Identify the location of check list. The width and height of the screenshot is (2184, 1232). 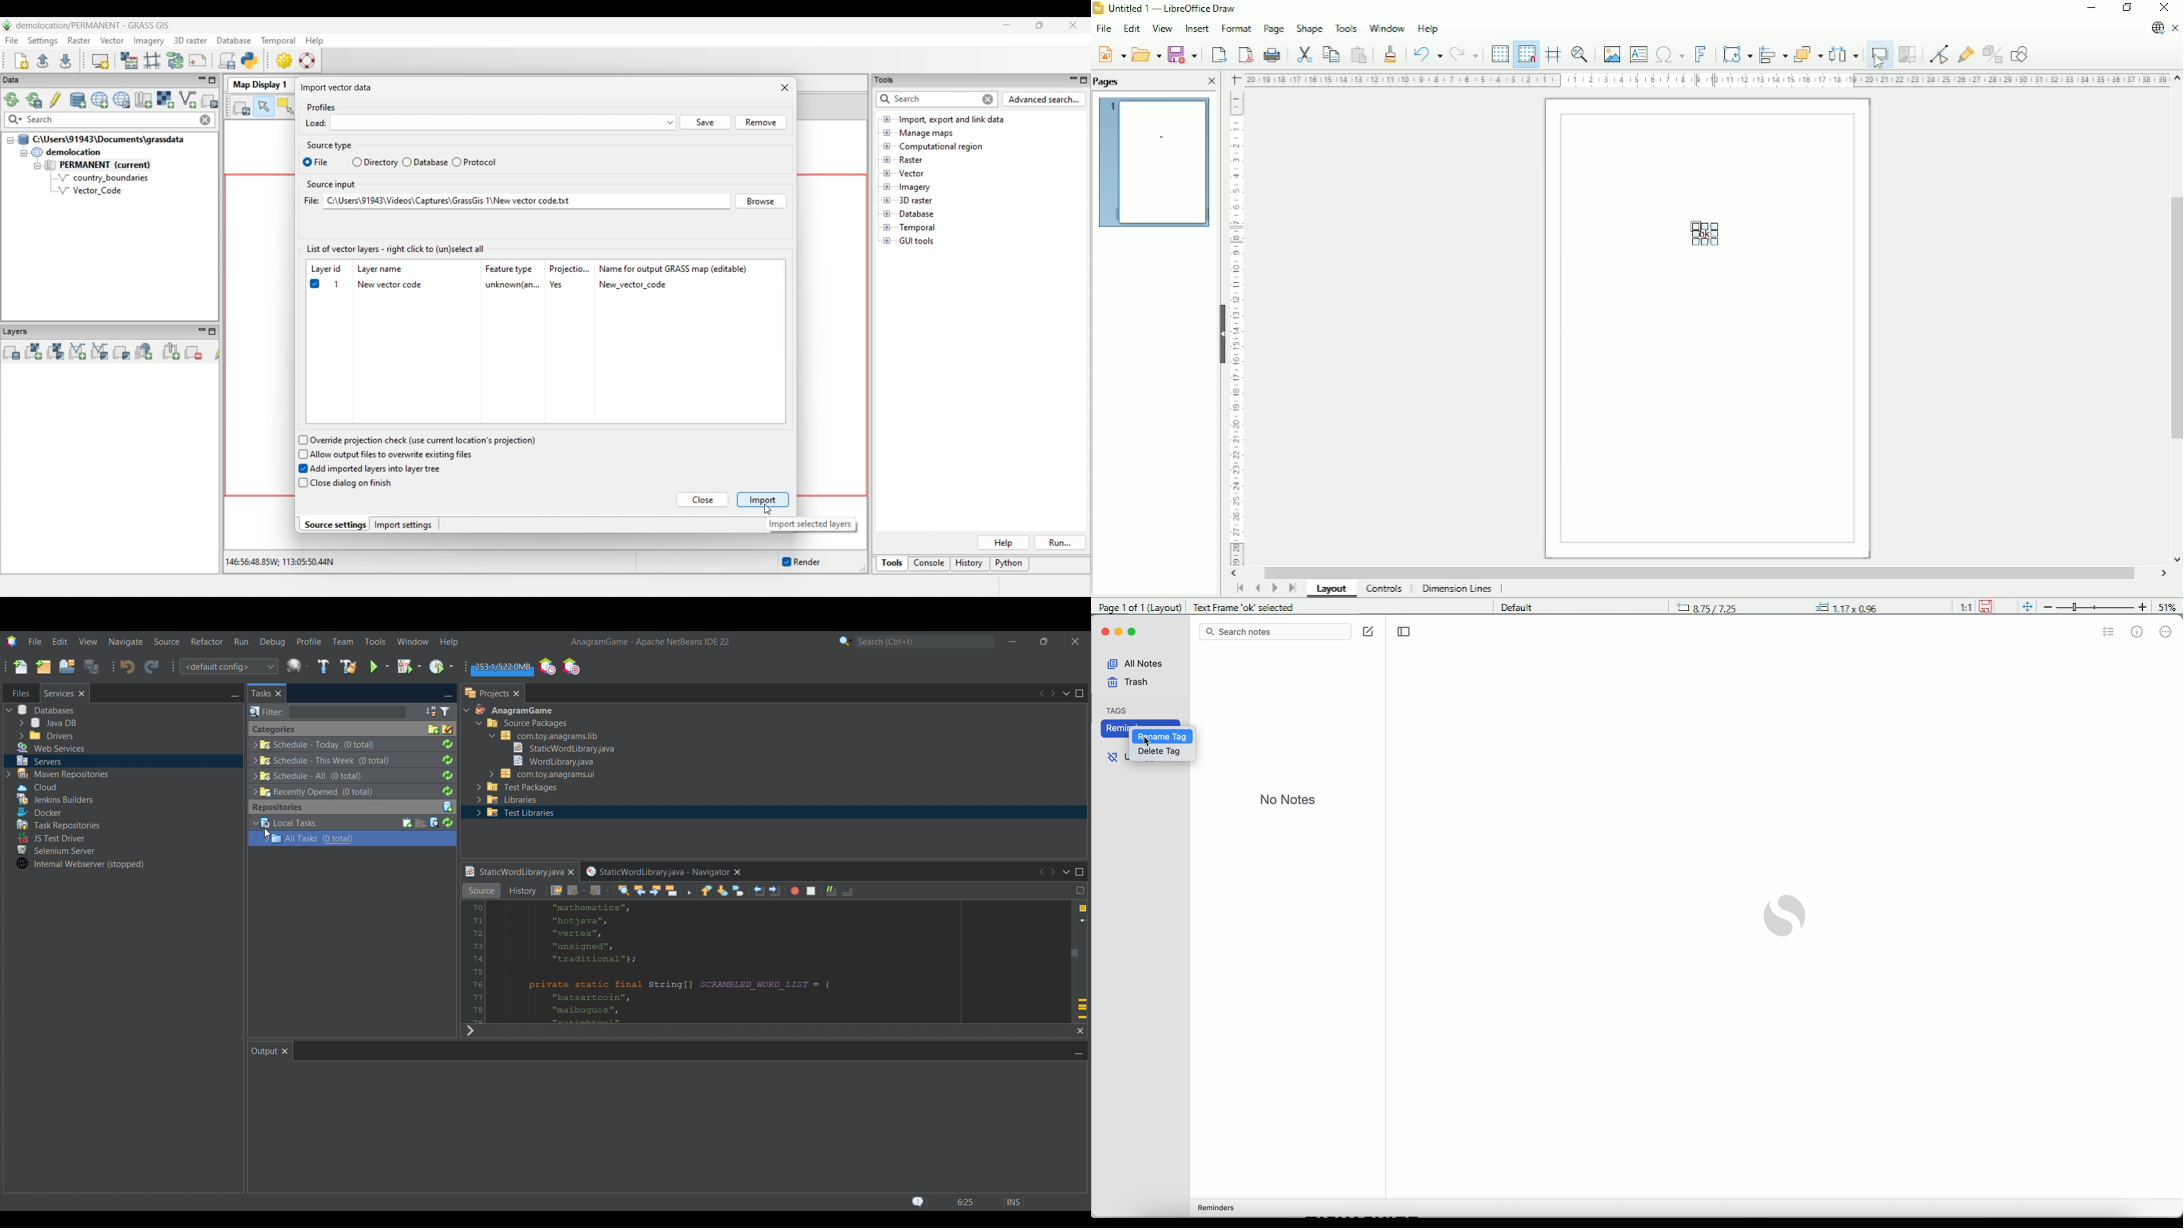
(2108, 632).